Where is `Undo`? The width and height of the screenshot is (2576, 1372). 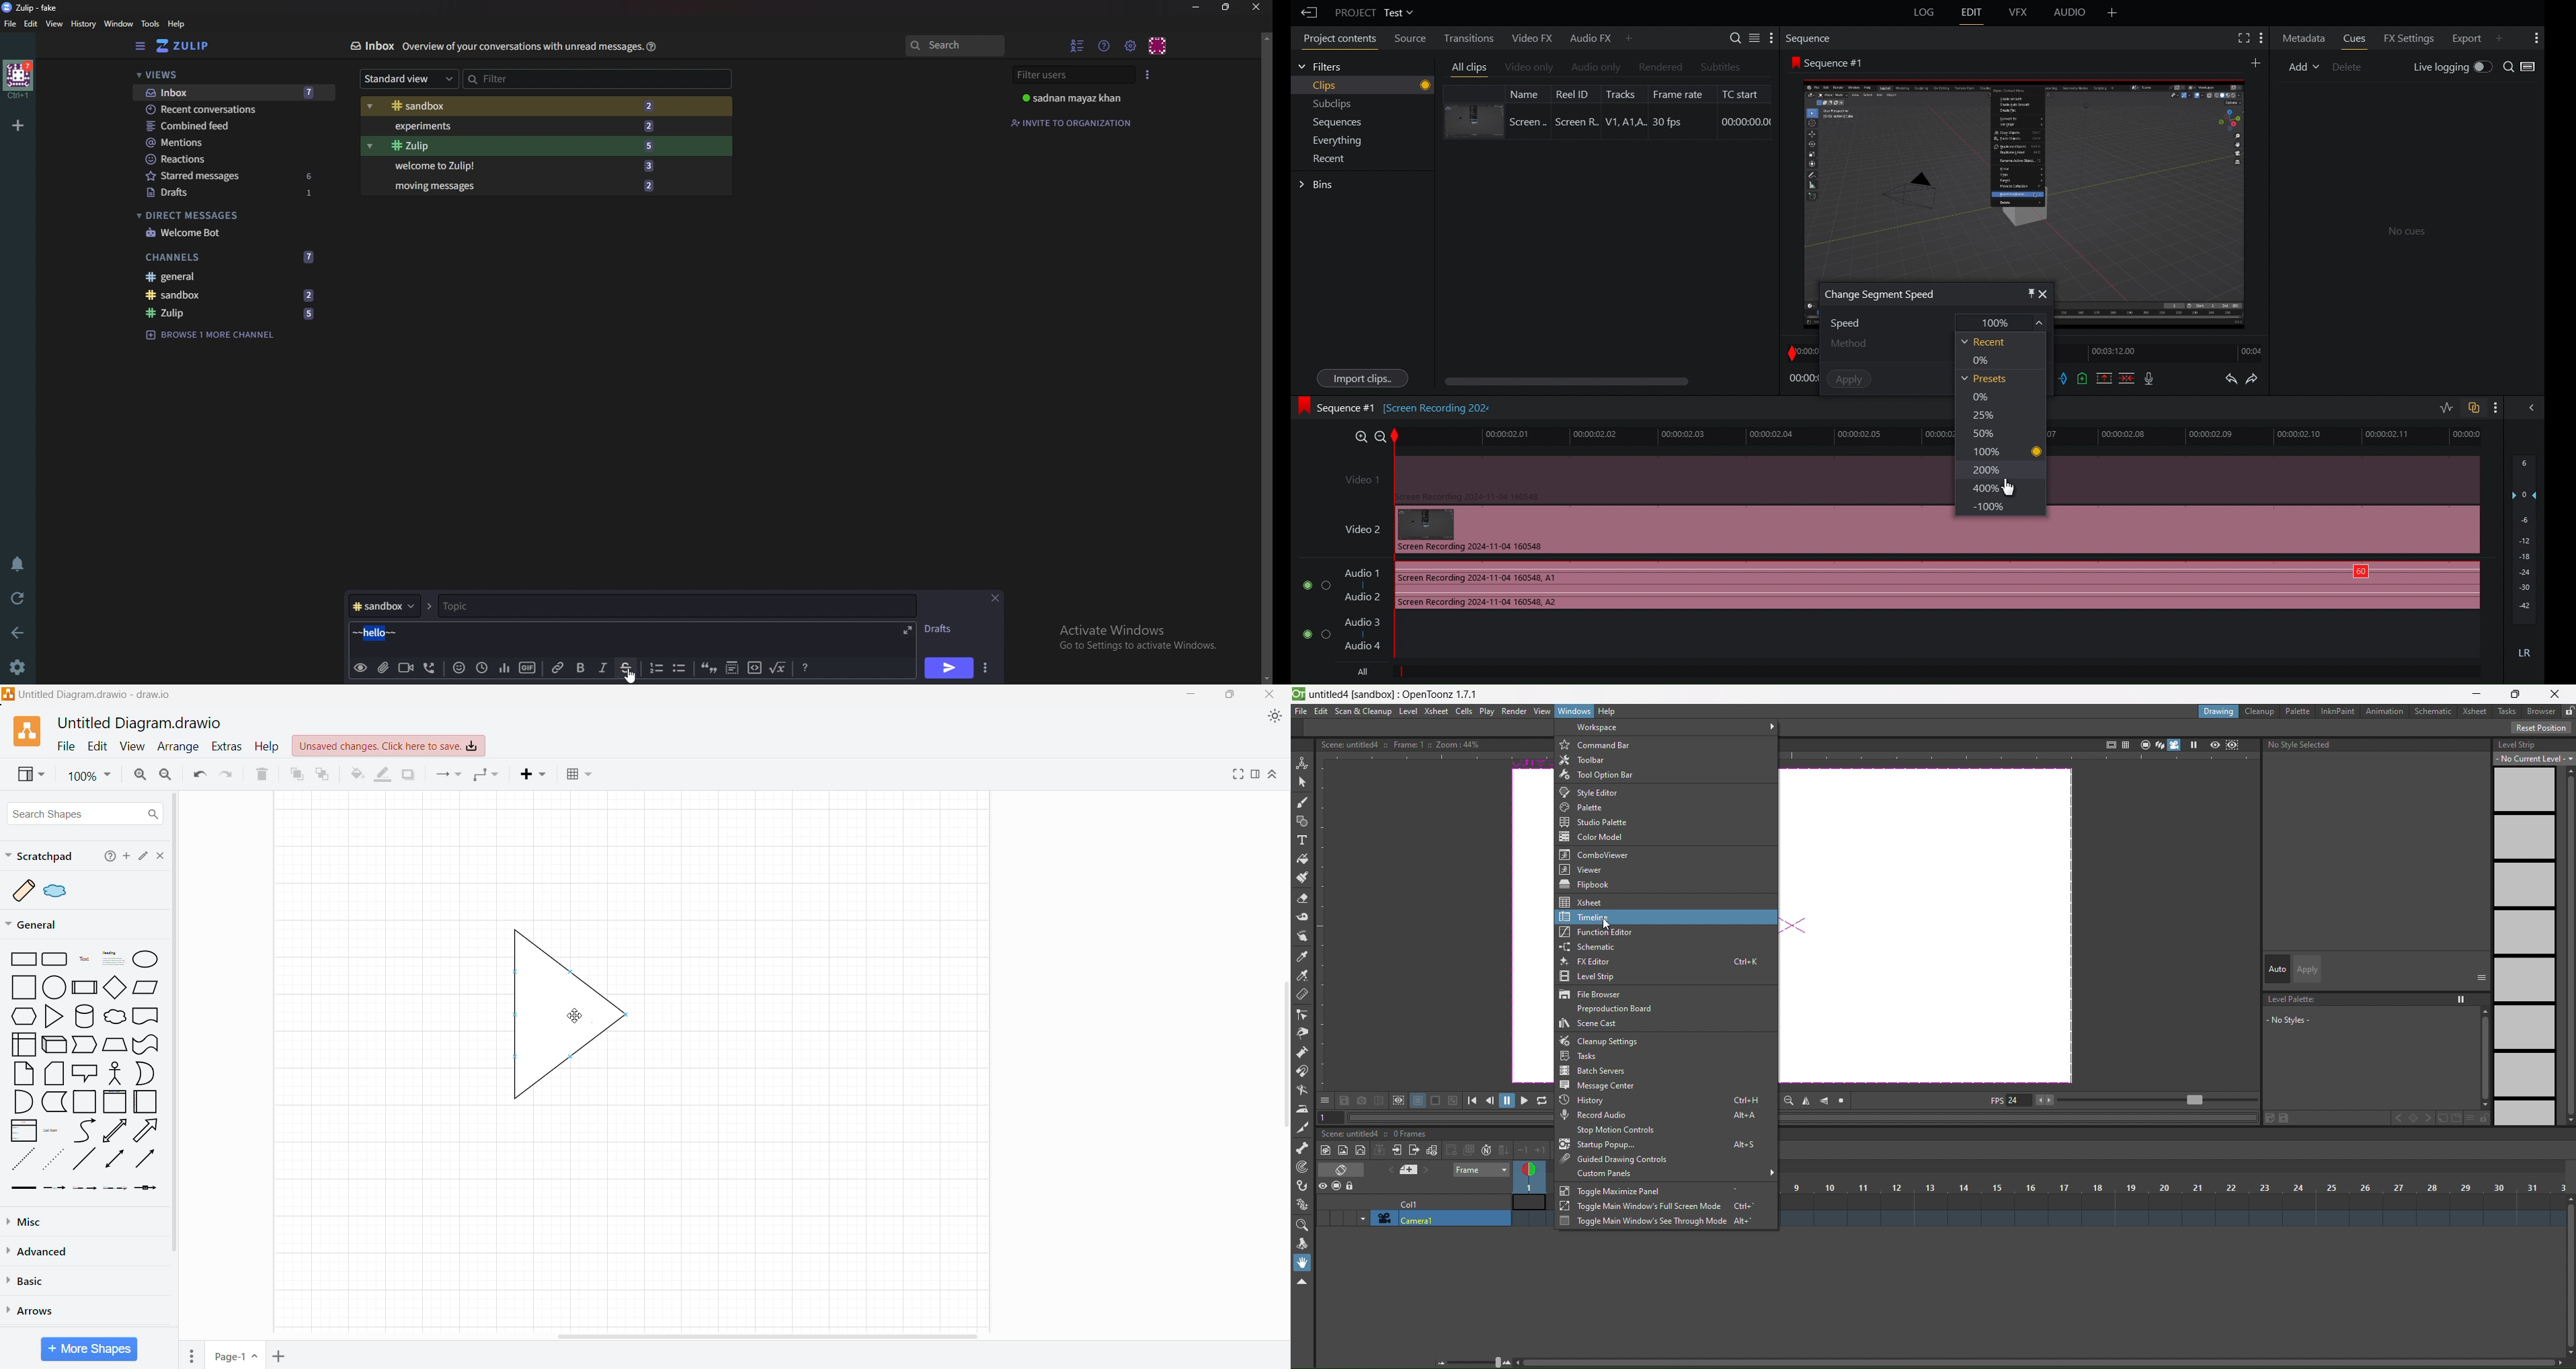 Undo is located at coordinates (196, 775).